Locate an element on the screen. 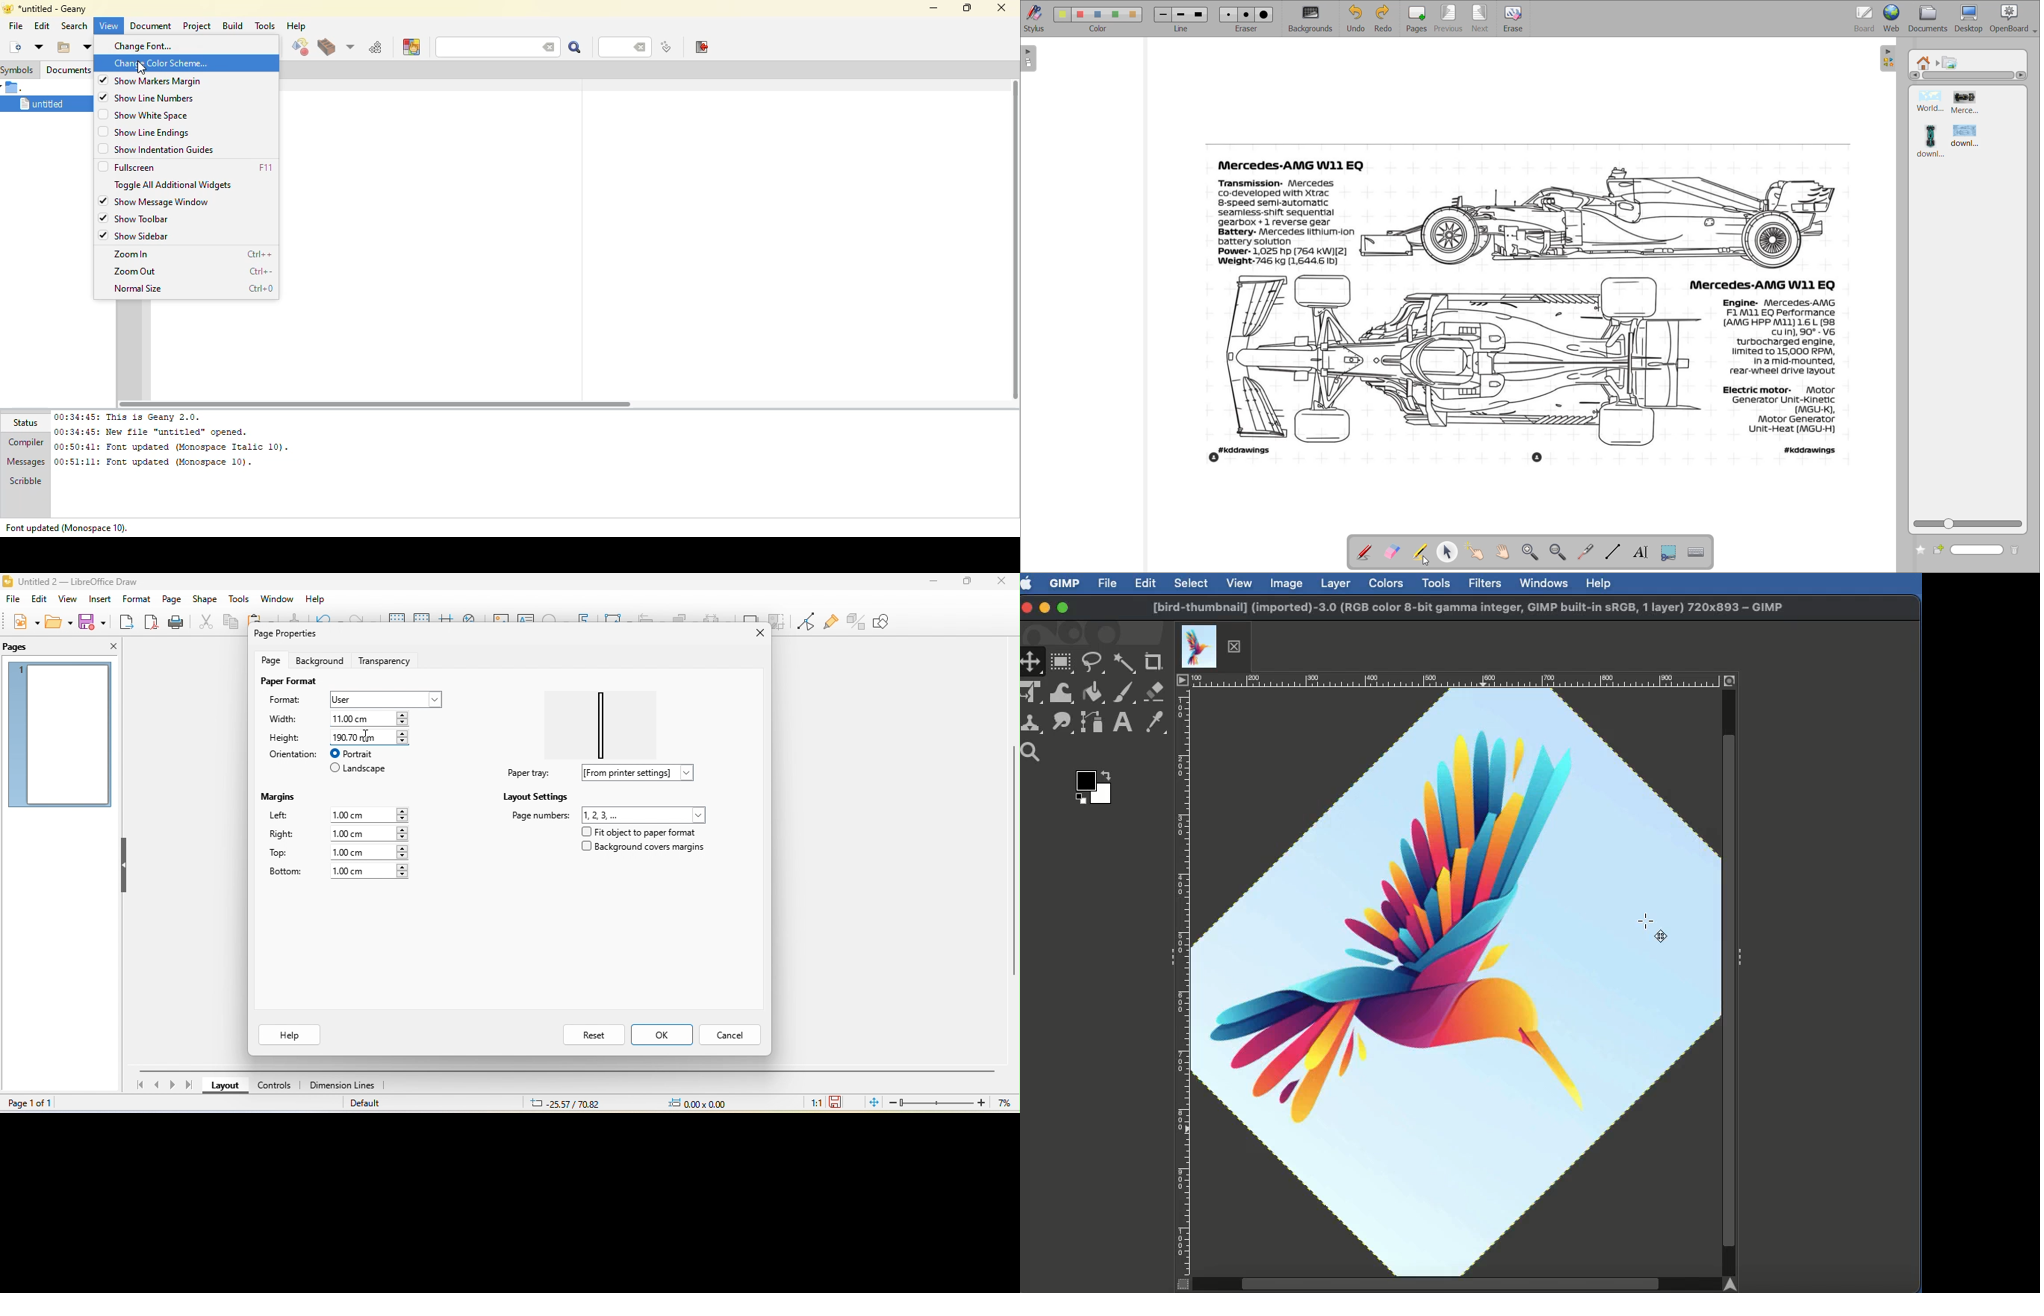 This screenshot has height=1316, width=2044. default is located at coordinates (374, 1105).